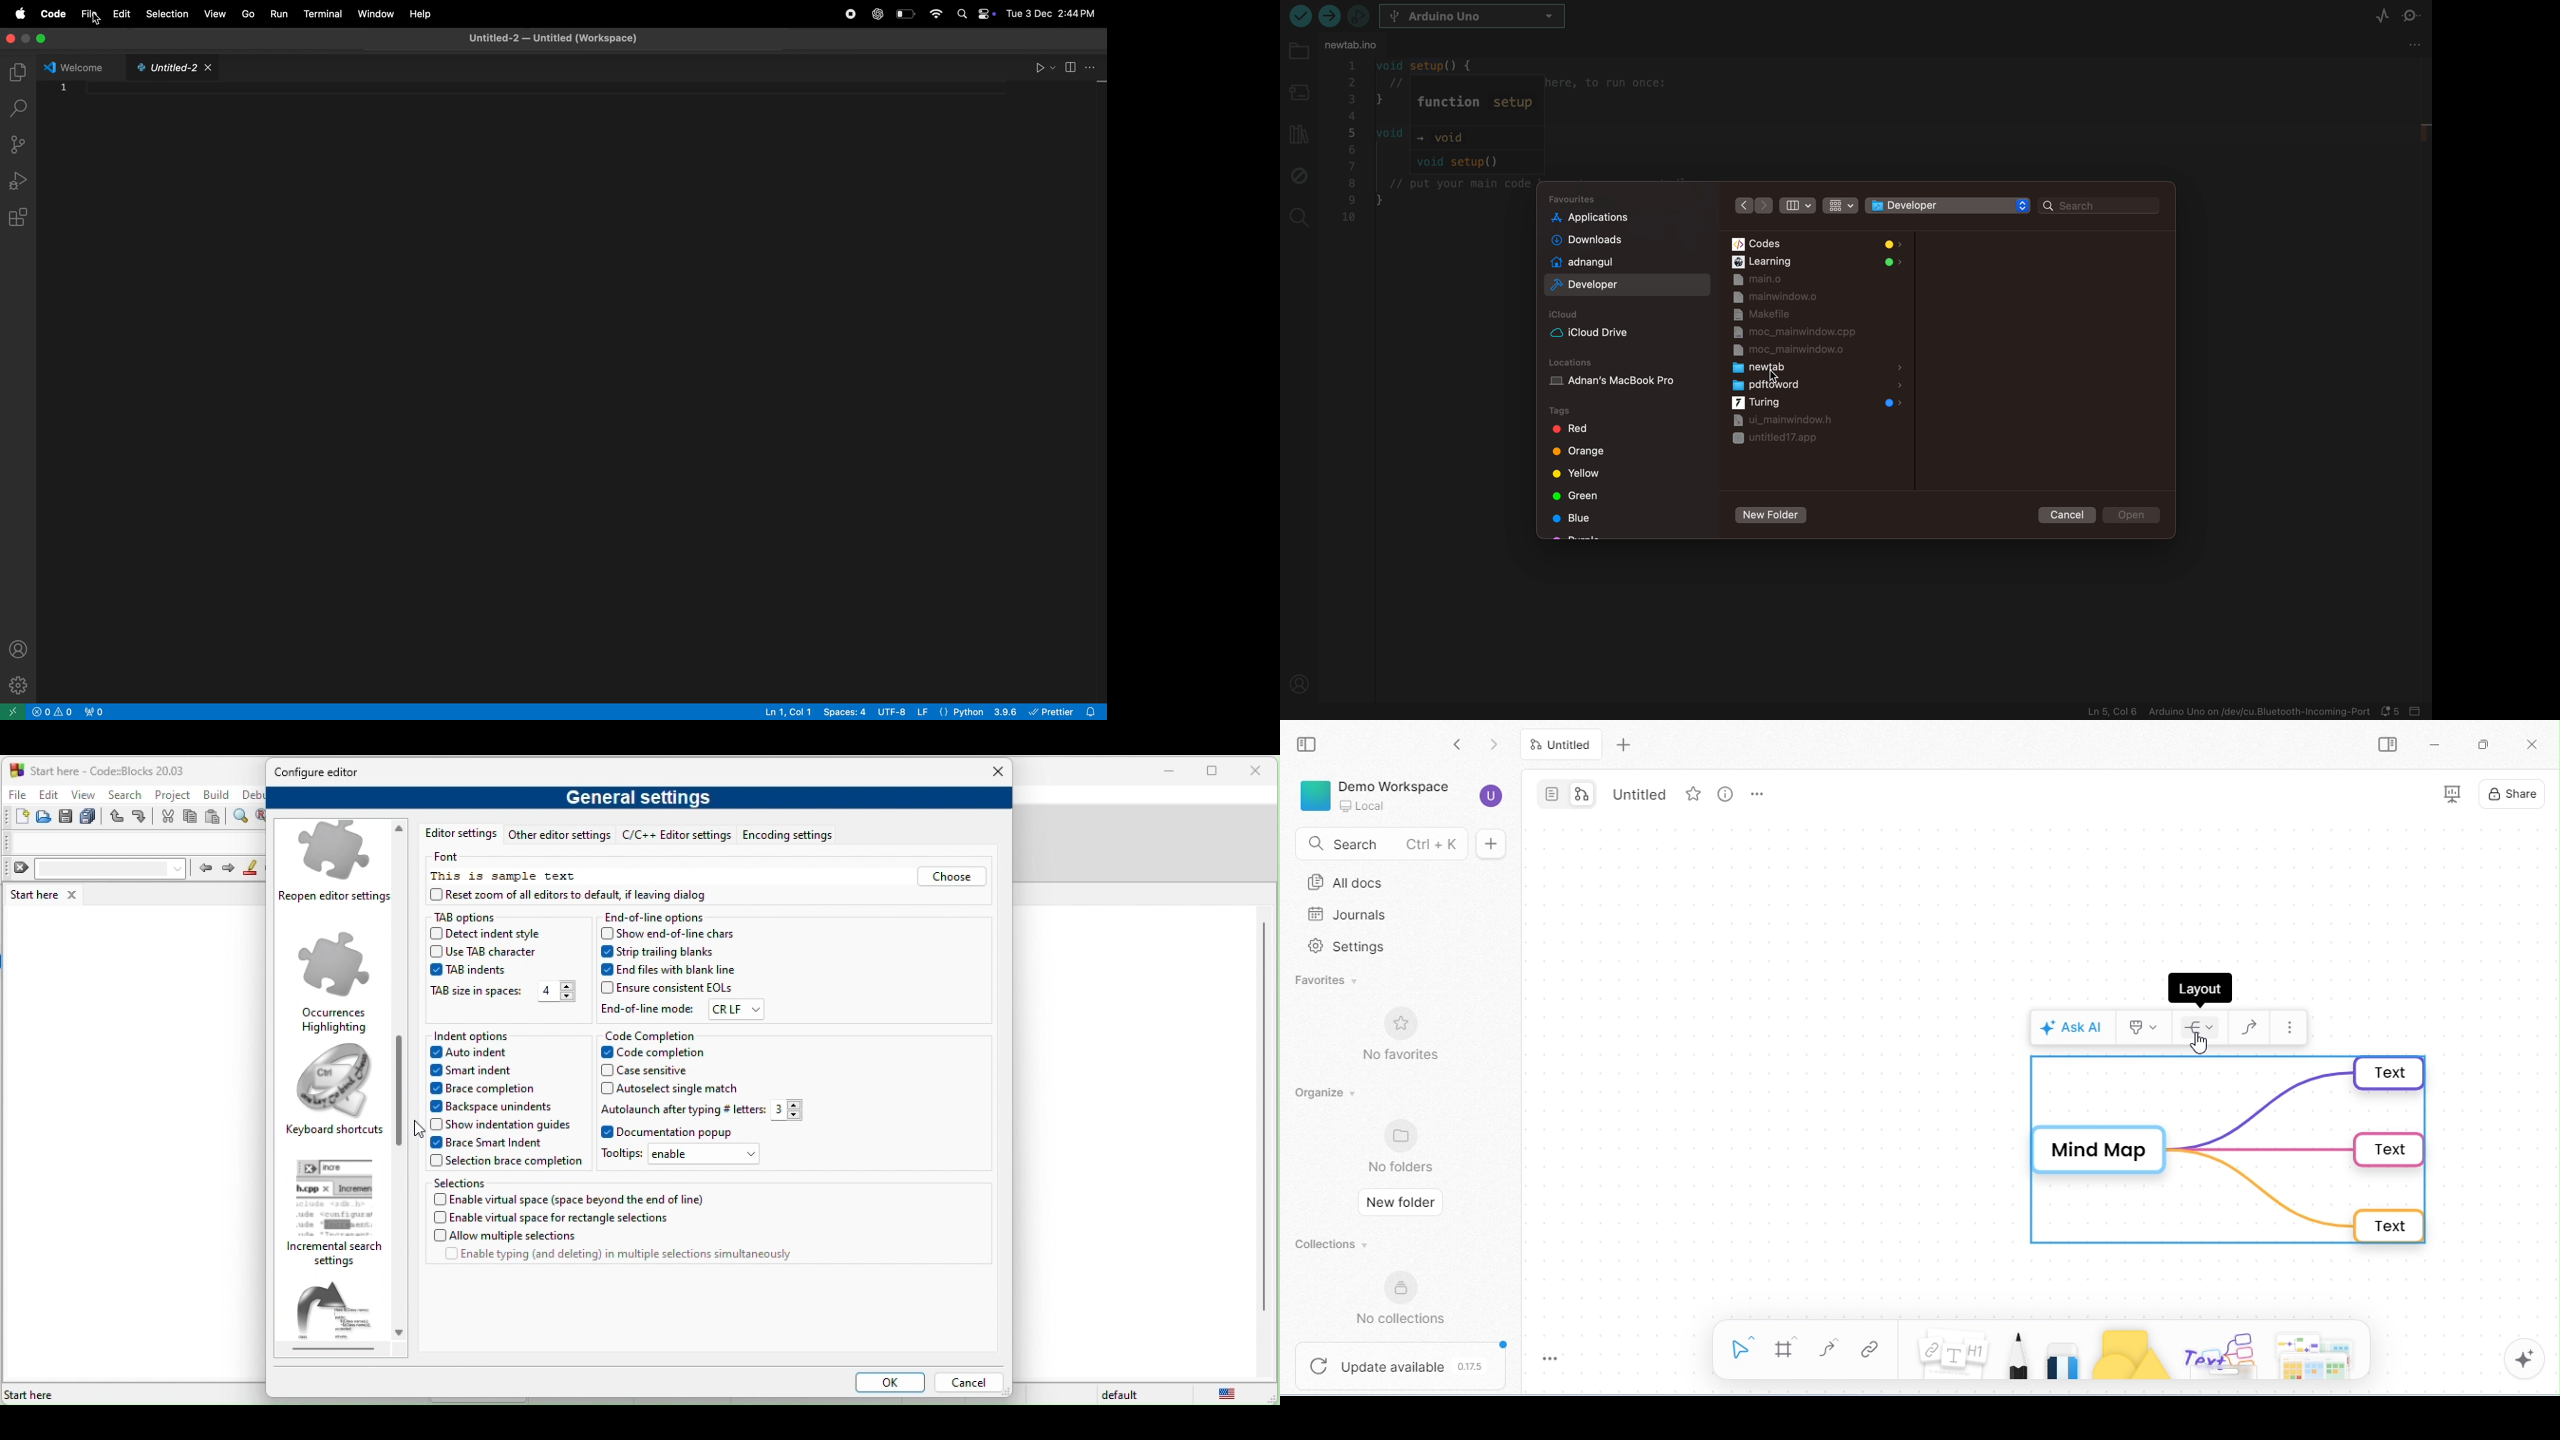 Image resolution: width=2576 pixels, height=1456 pixels. Describe the element at coordinates (1297, 132) in the screenshot. I see `library manager` at that location.